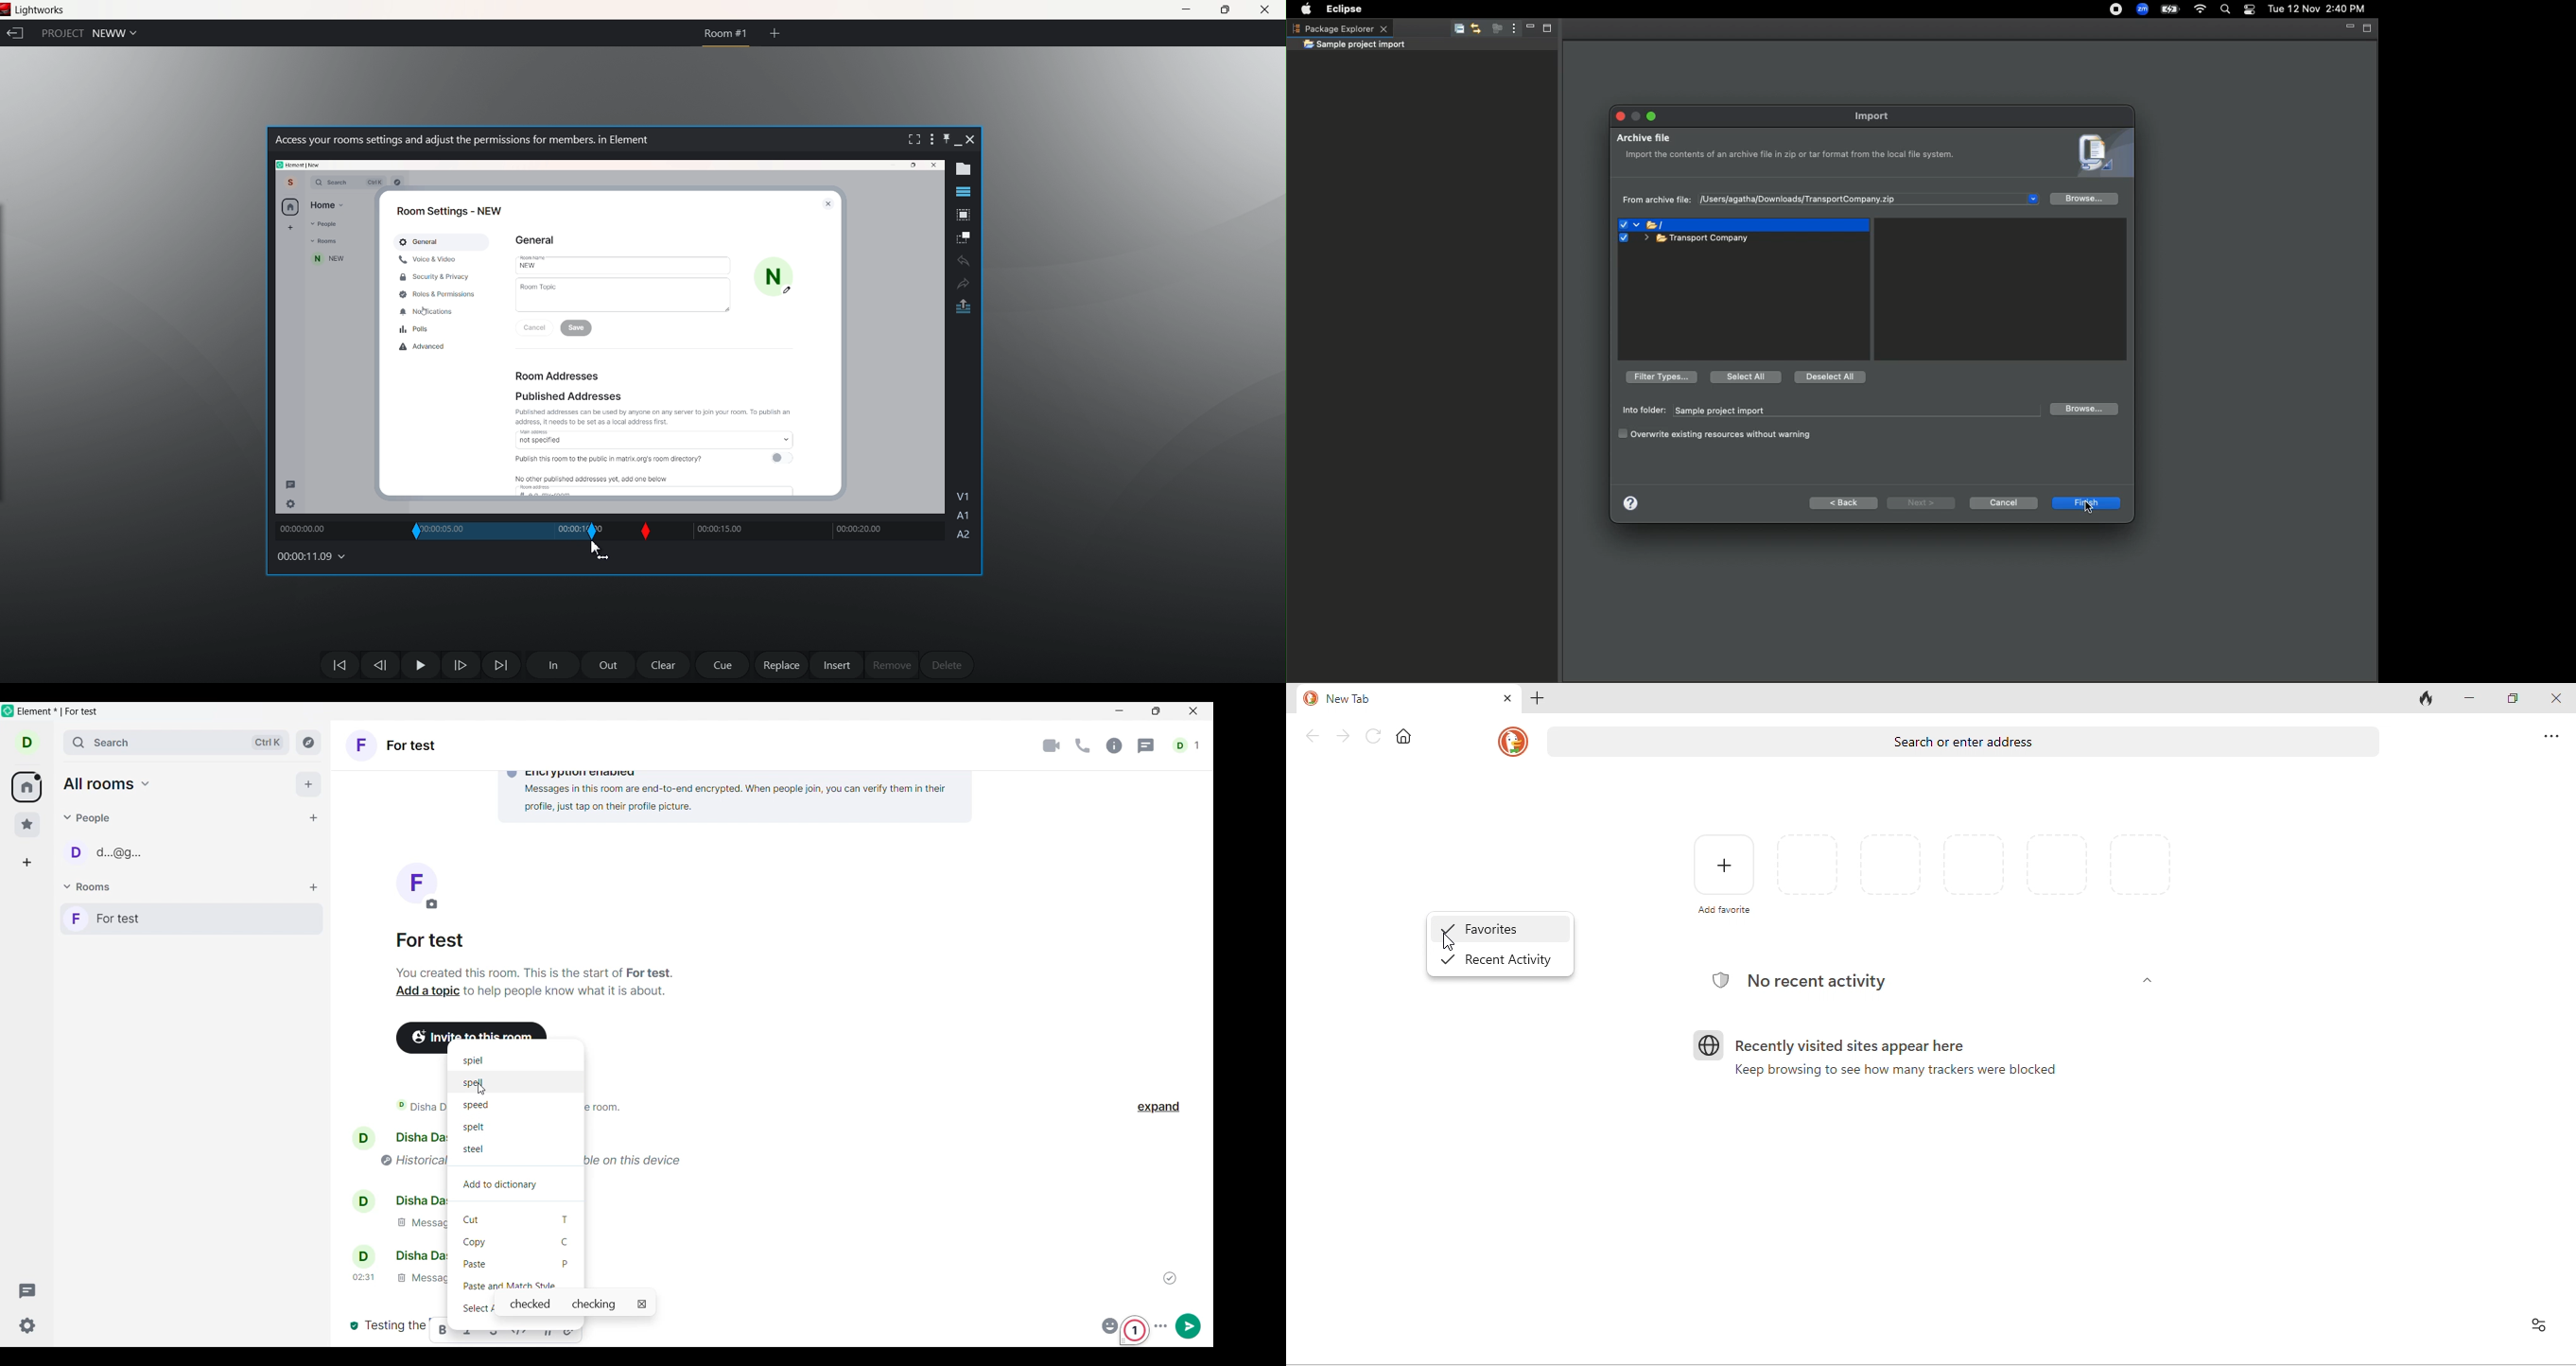 Image resolution: width=2576 pixels, height=1372 pixels. What do you see at coordinates (192, 919) in the screenshot?
I see `f for test` at bounding box center [192, 919].